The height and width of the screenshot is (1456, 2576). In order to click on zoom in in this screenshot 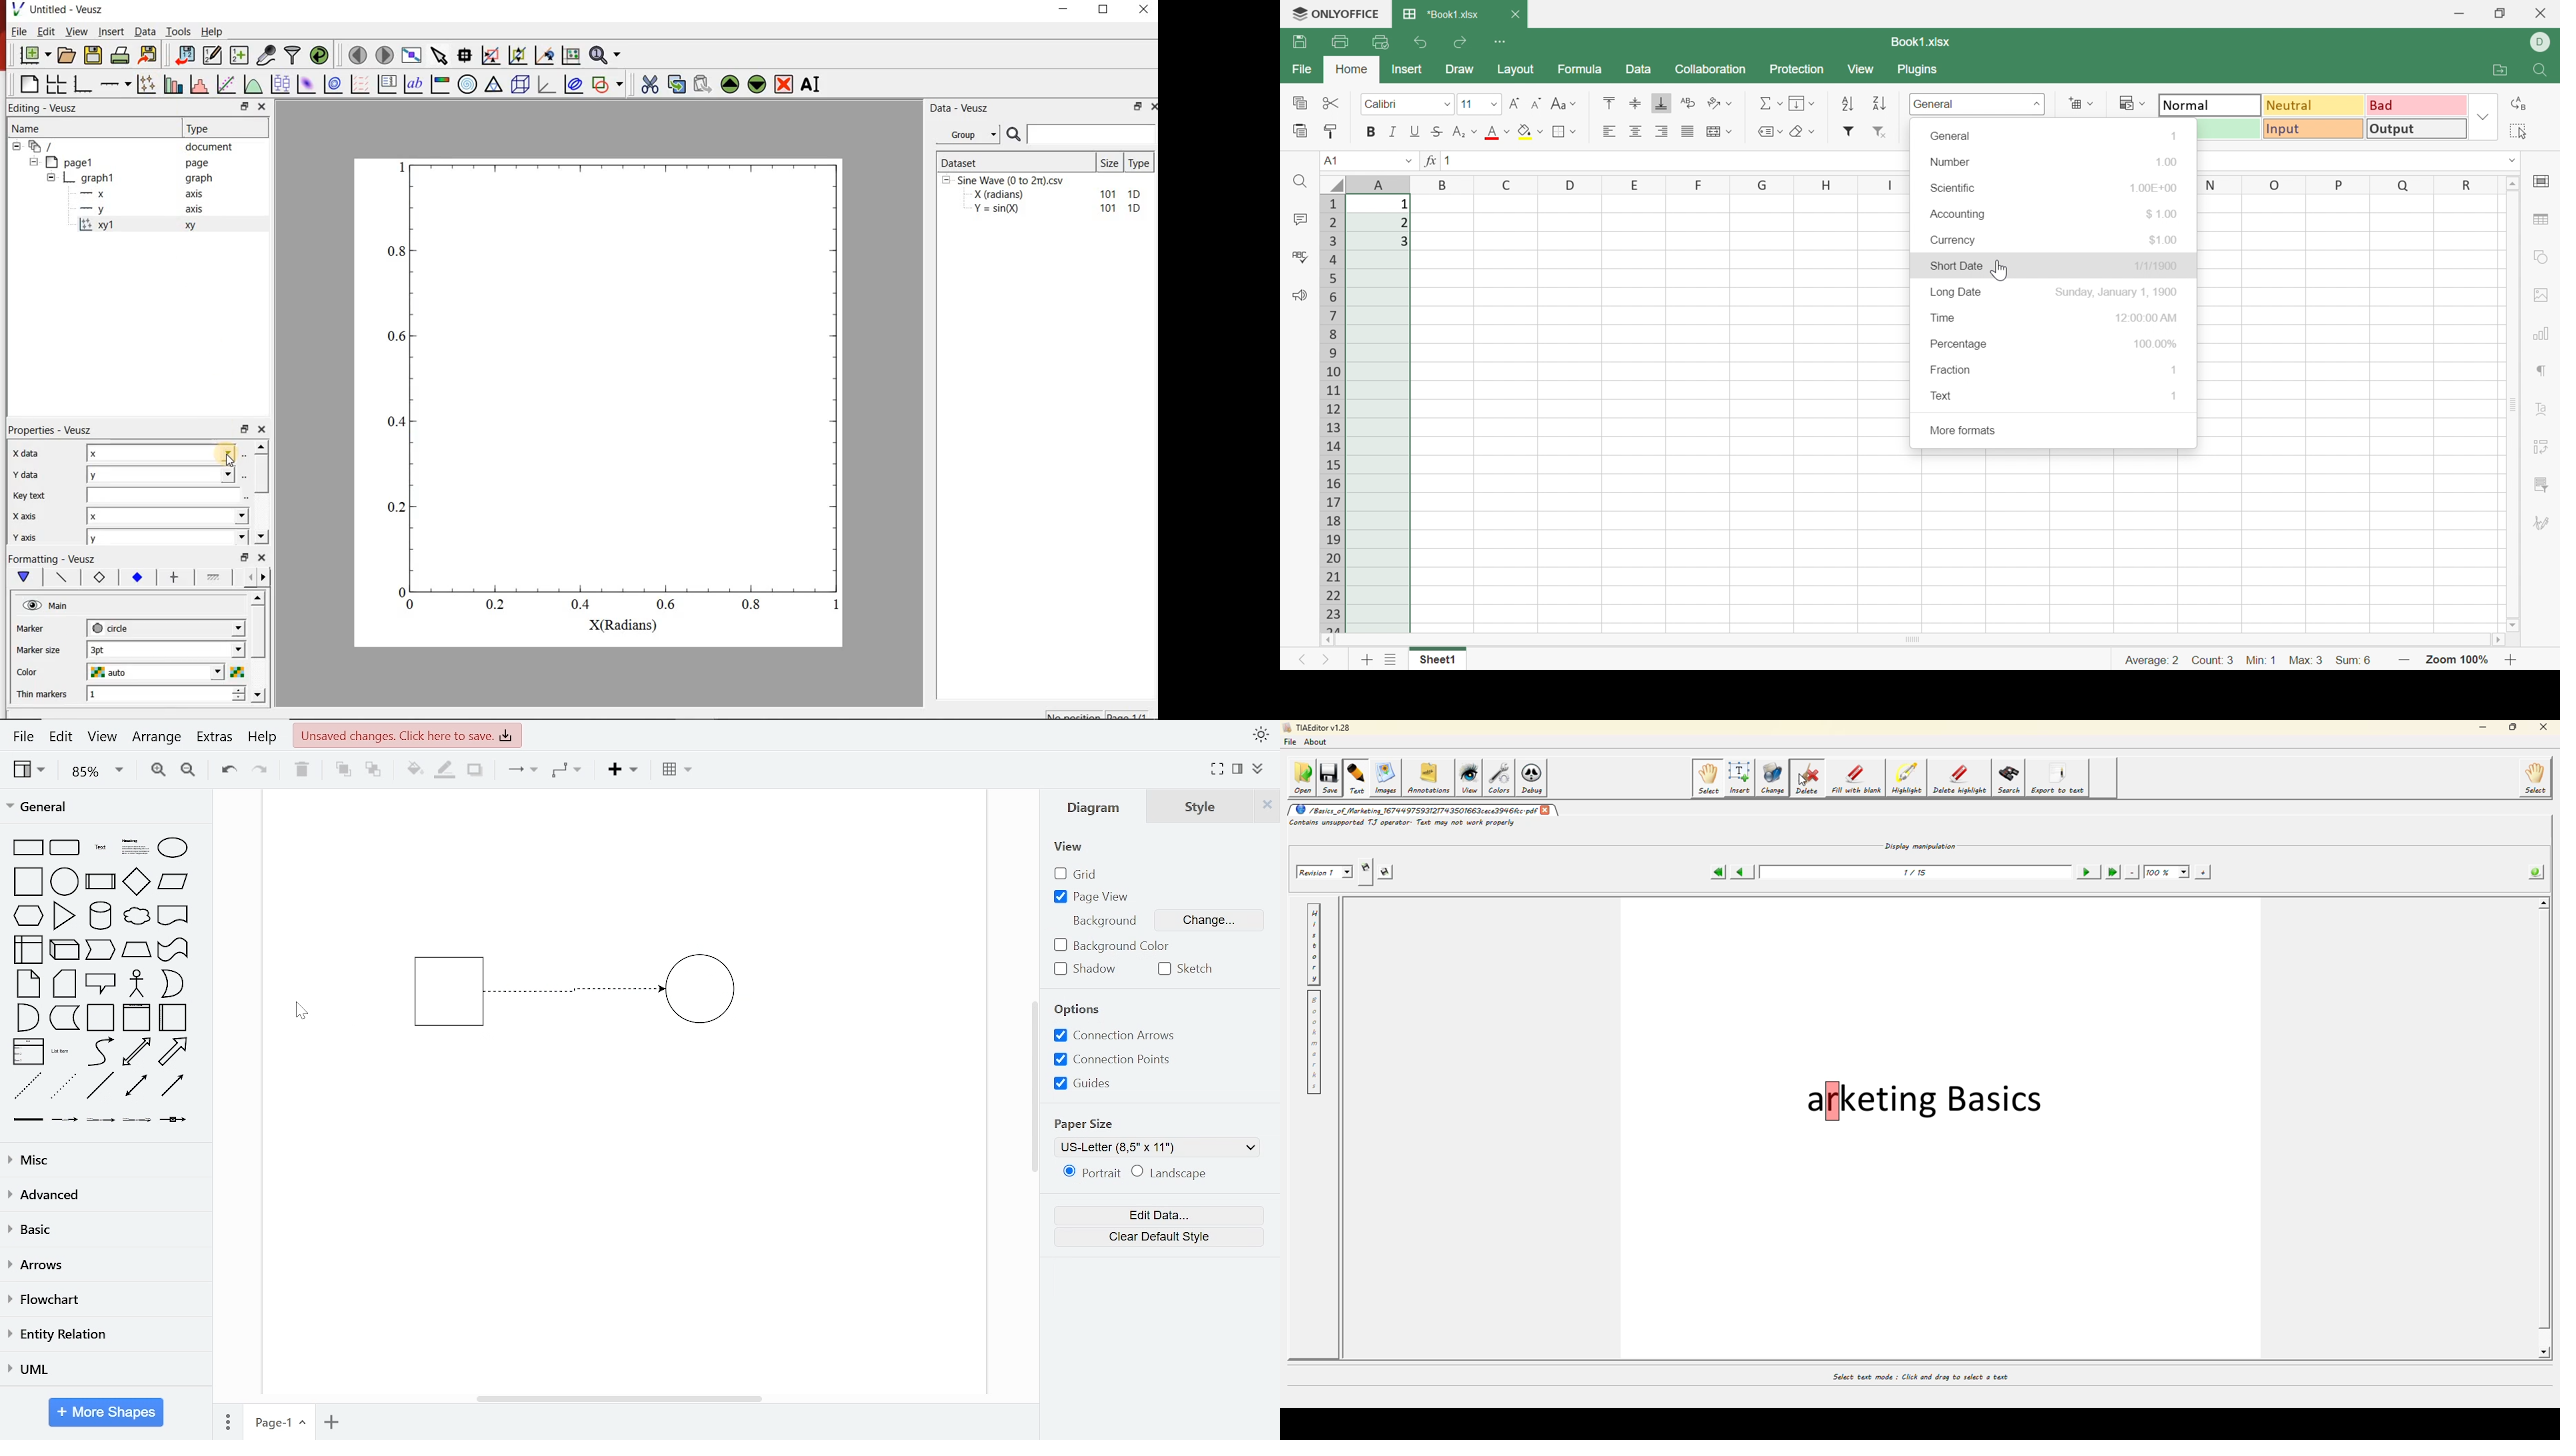, I will do `click(156, 768)`.